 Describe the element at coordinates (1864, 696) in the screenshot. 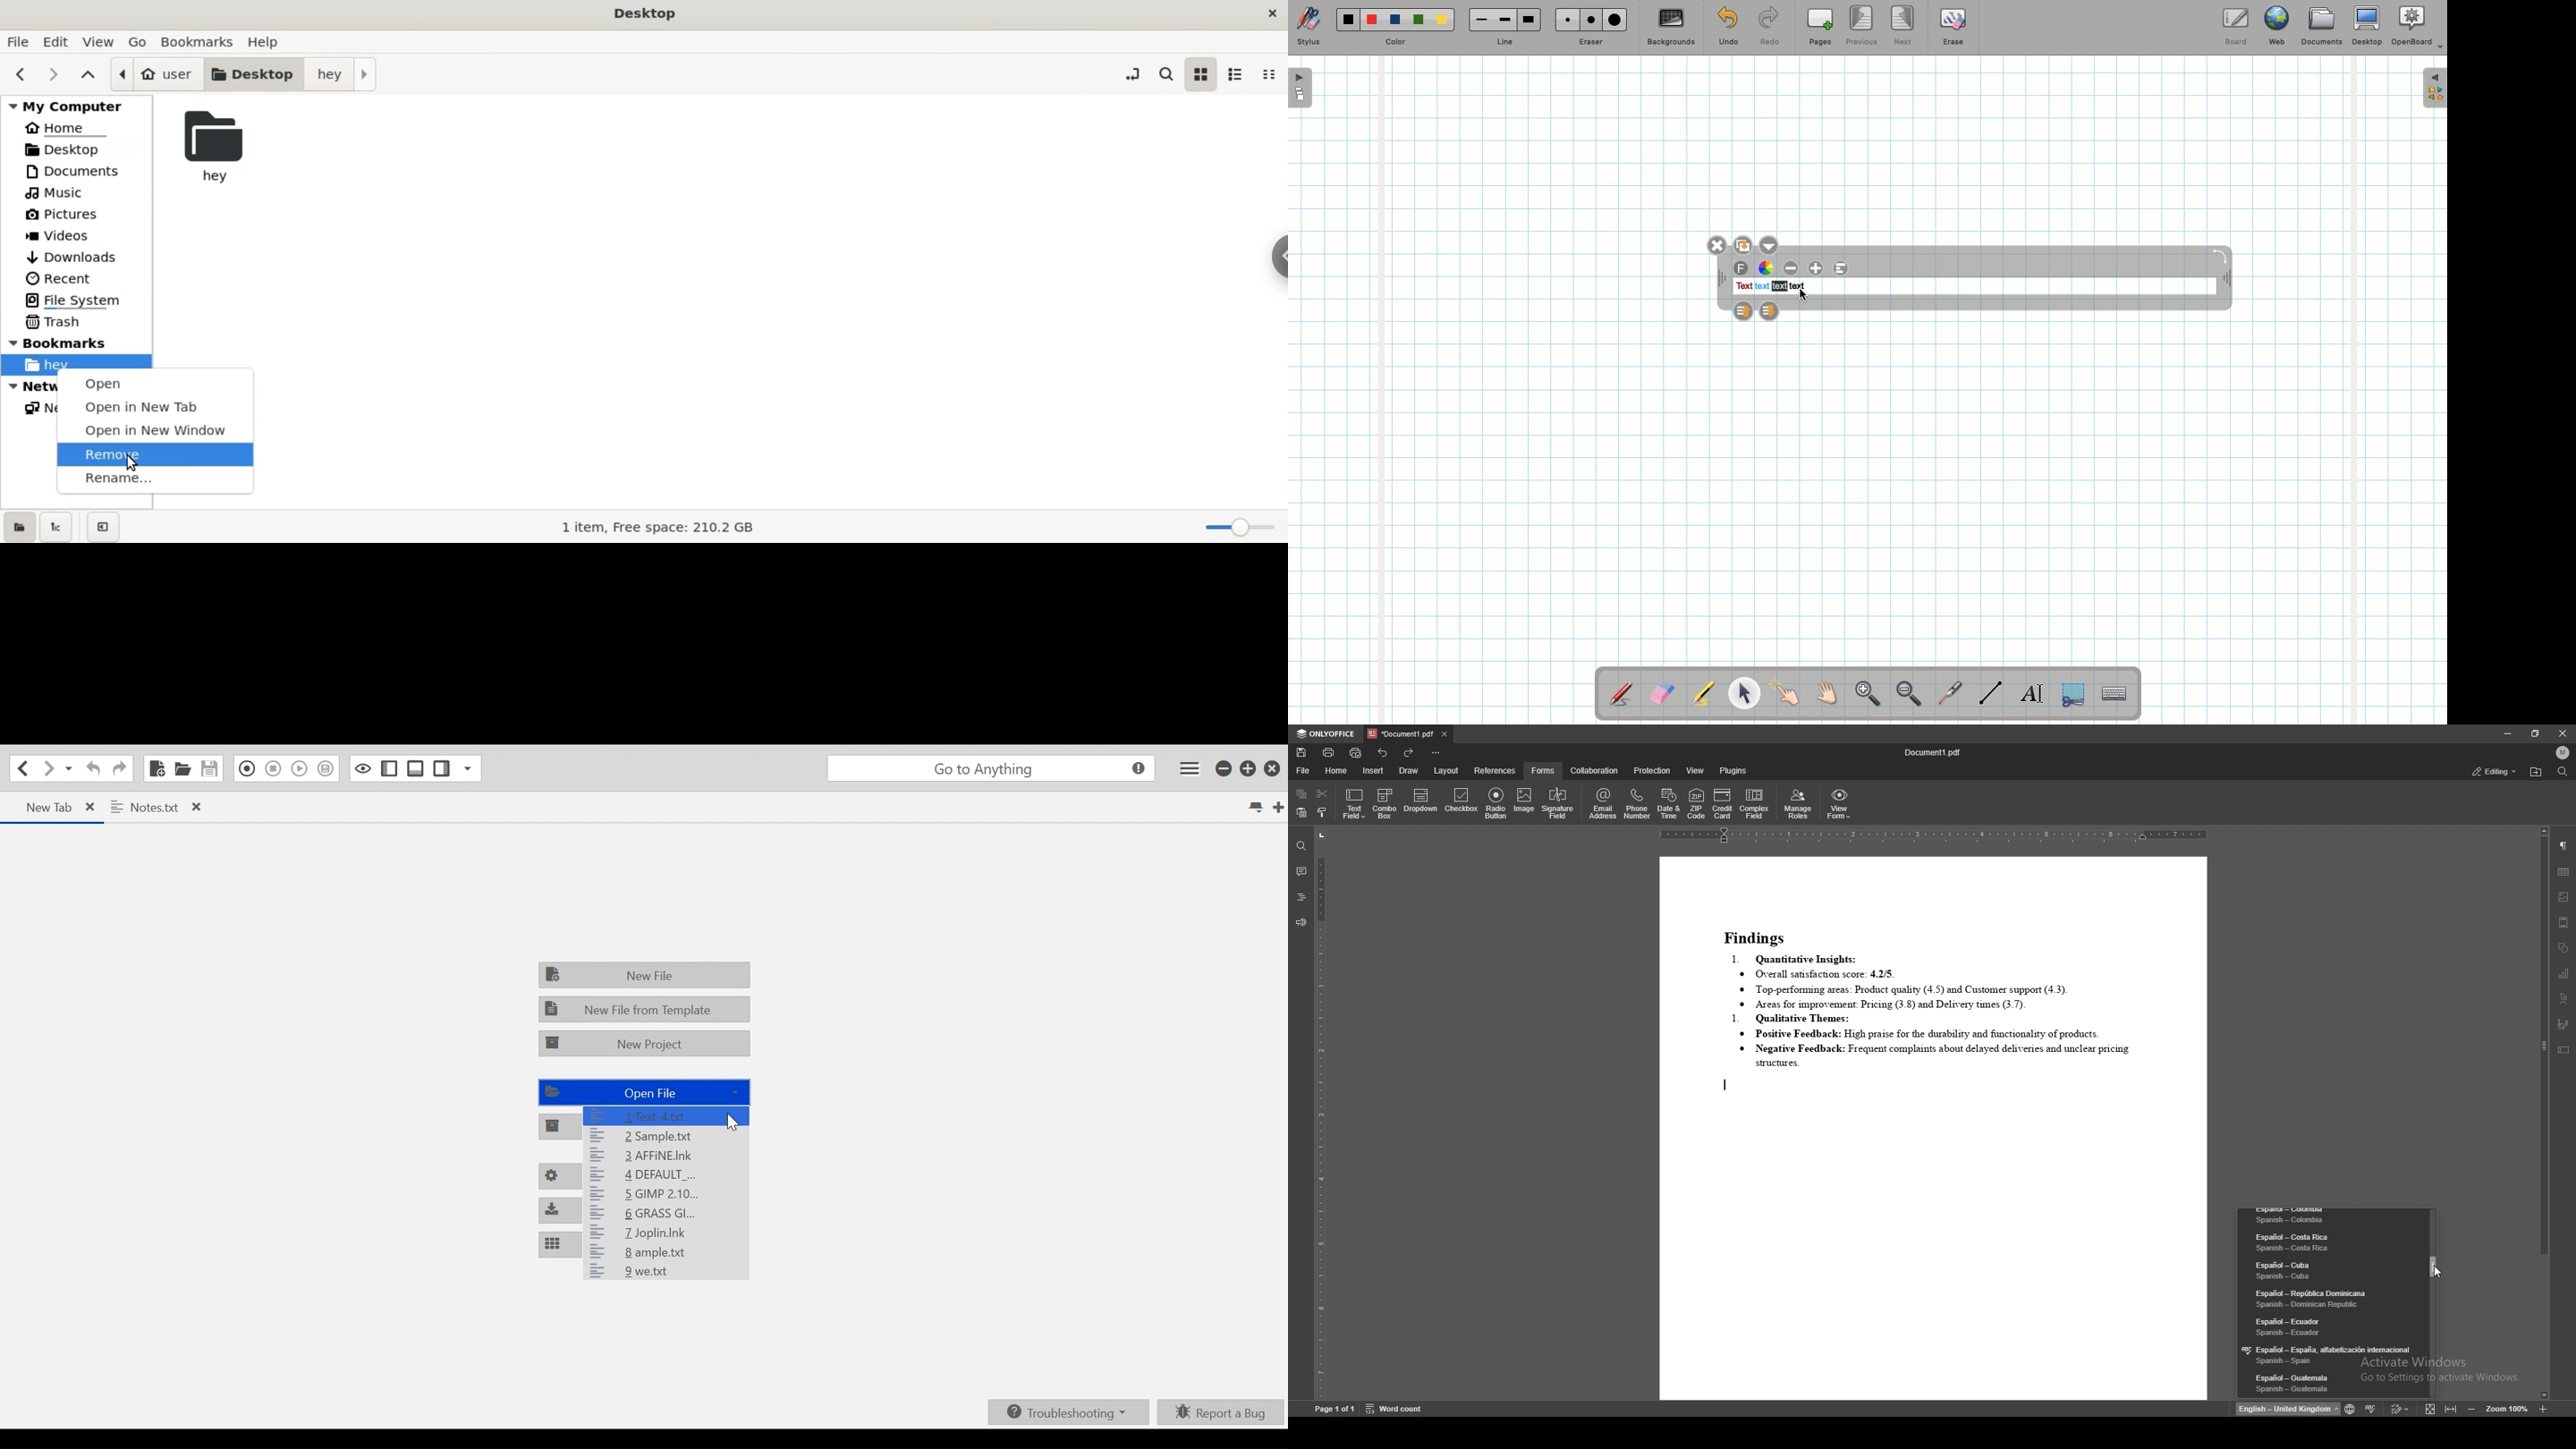

I see `Zoom in` at that location.